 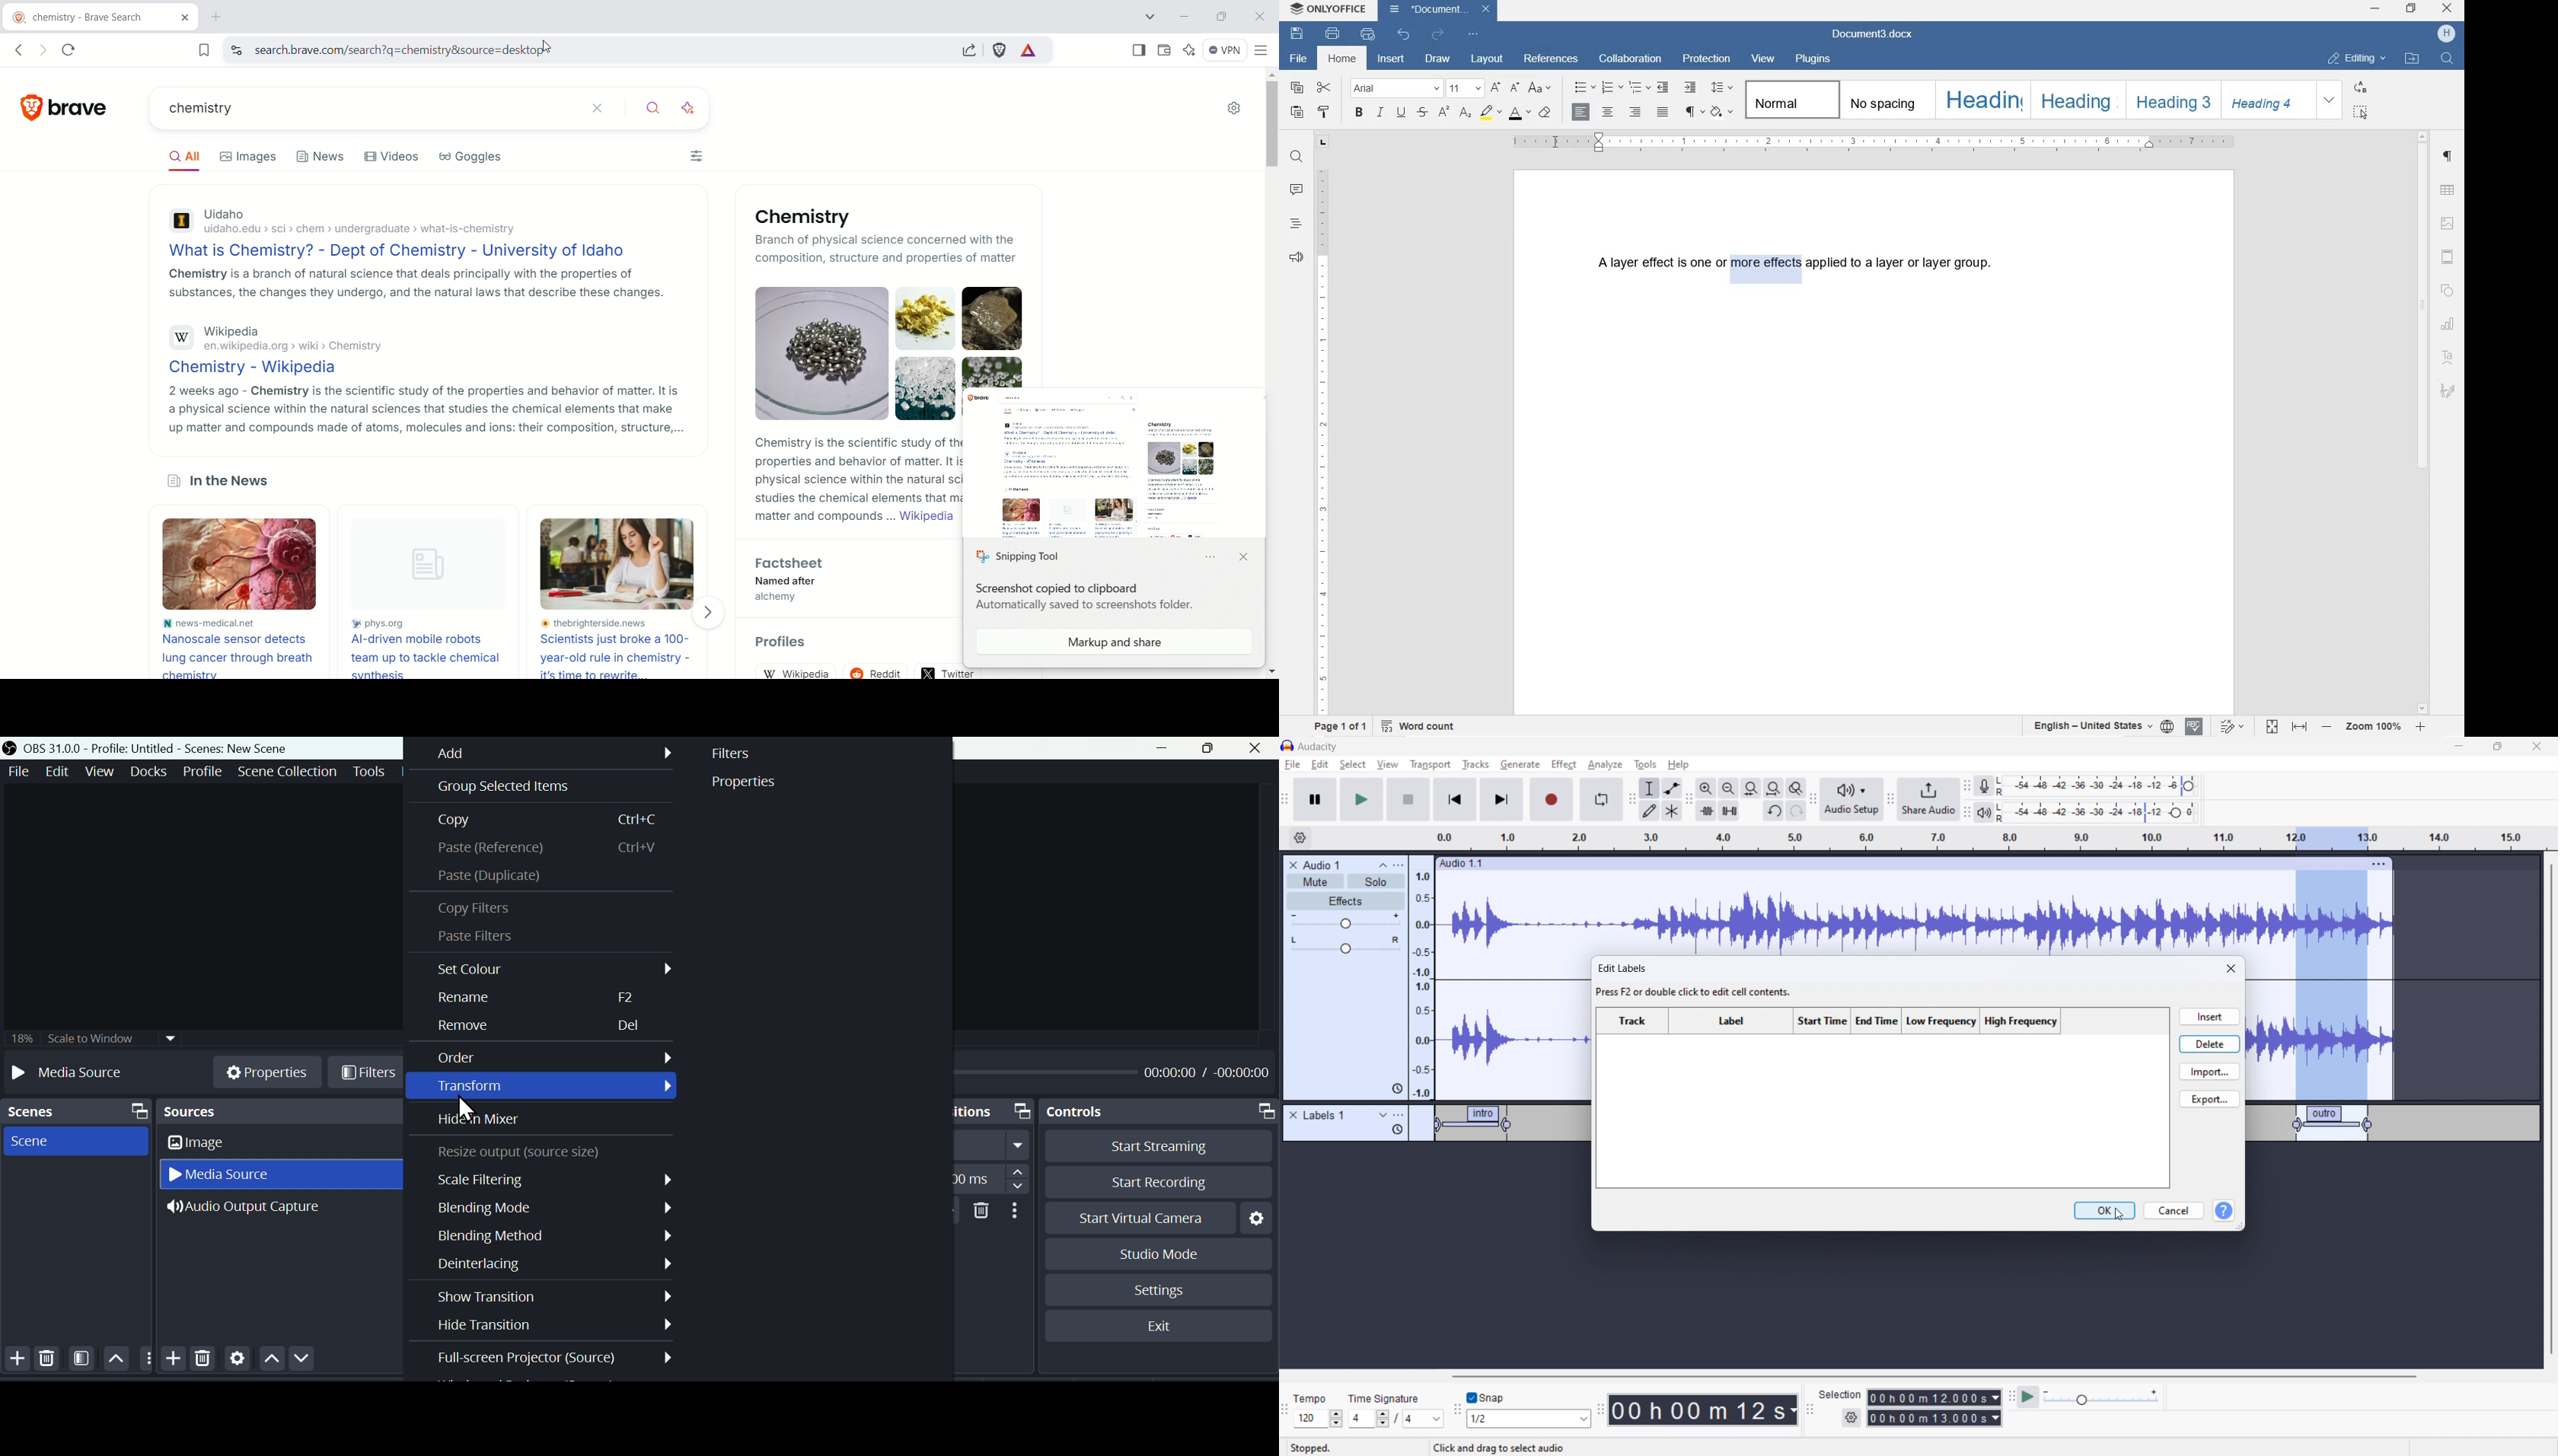 I want to click on SCROLLBAR, so click(x=2423, y=422).